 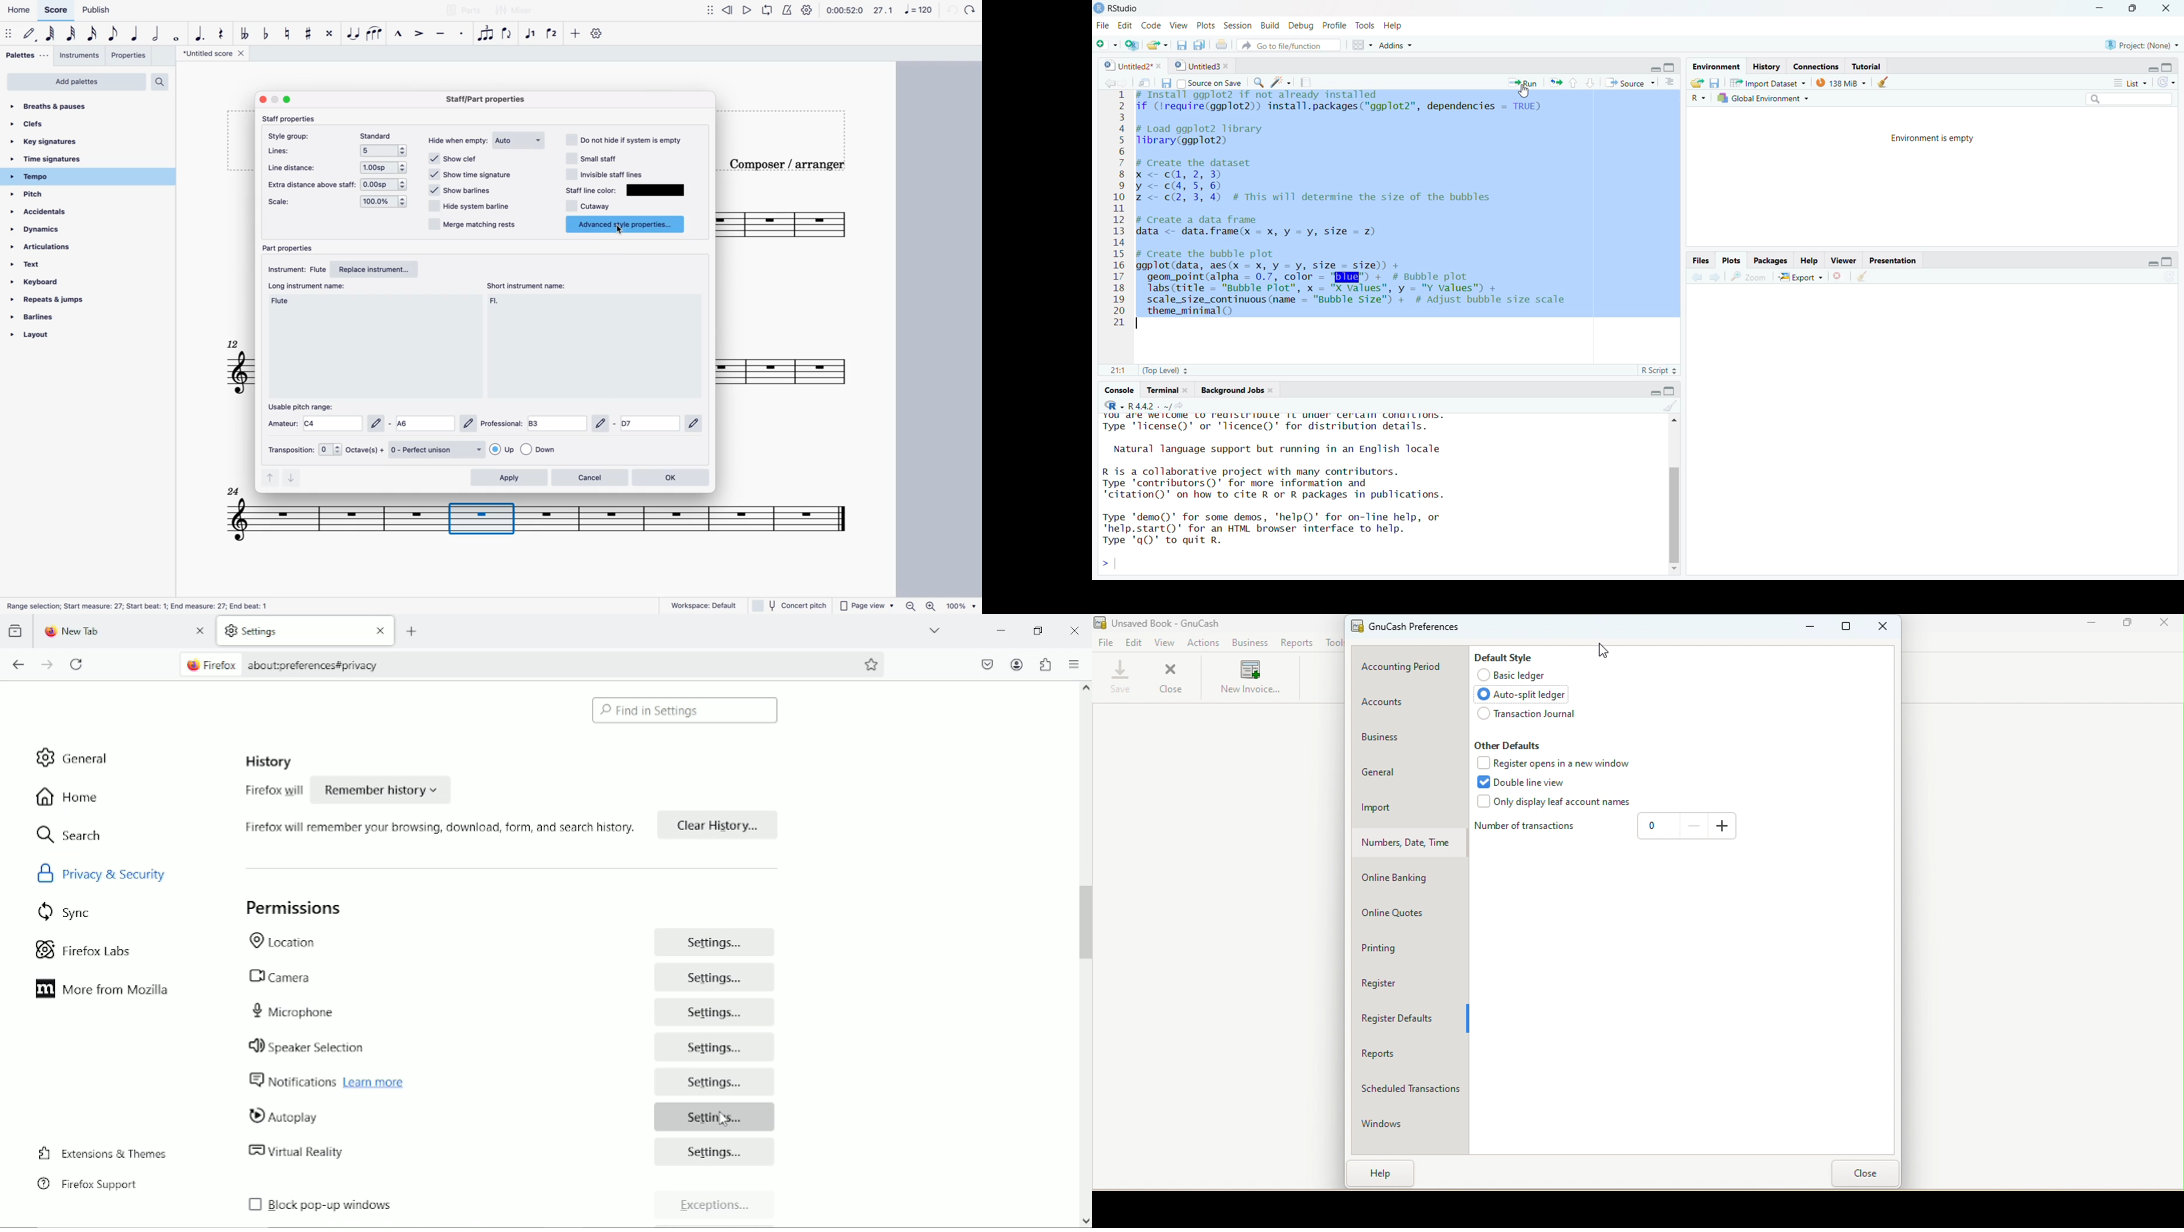 I want to click on Help, so click(x=1402, y=26).